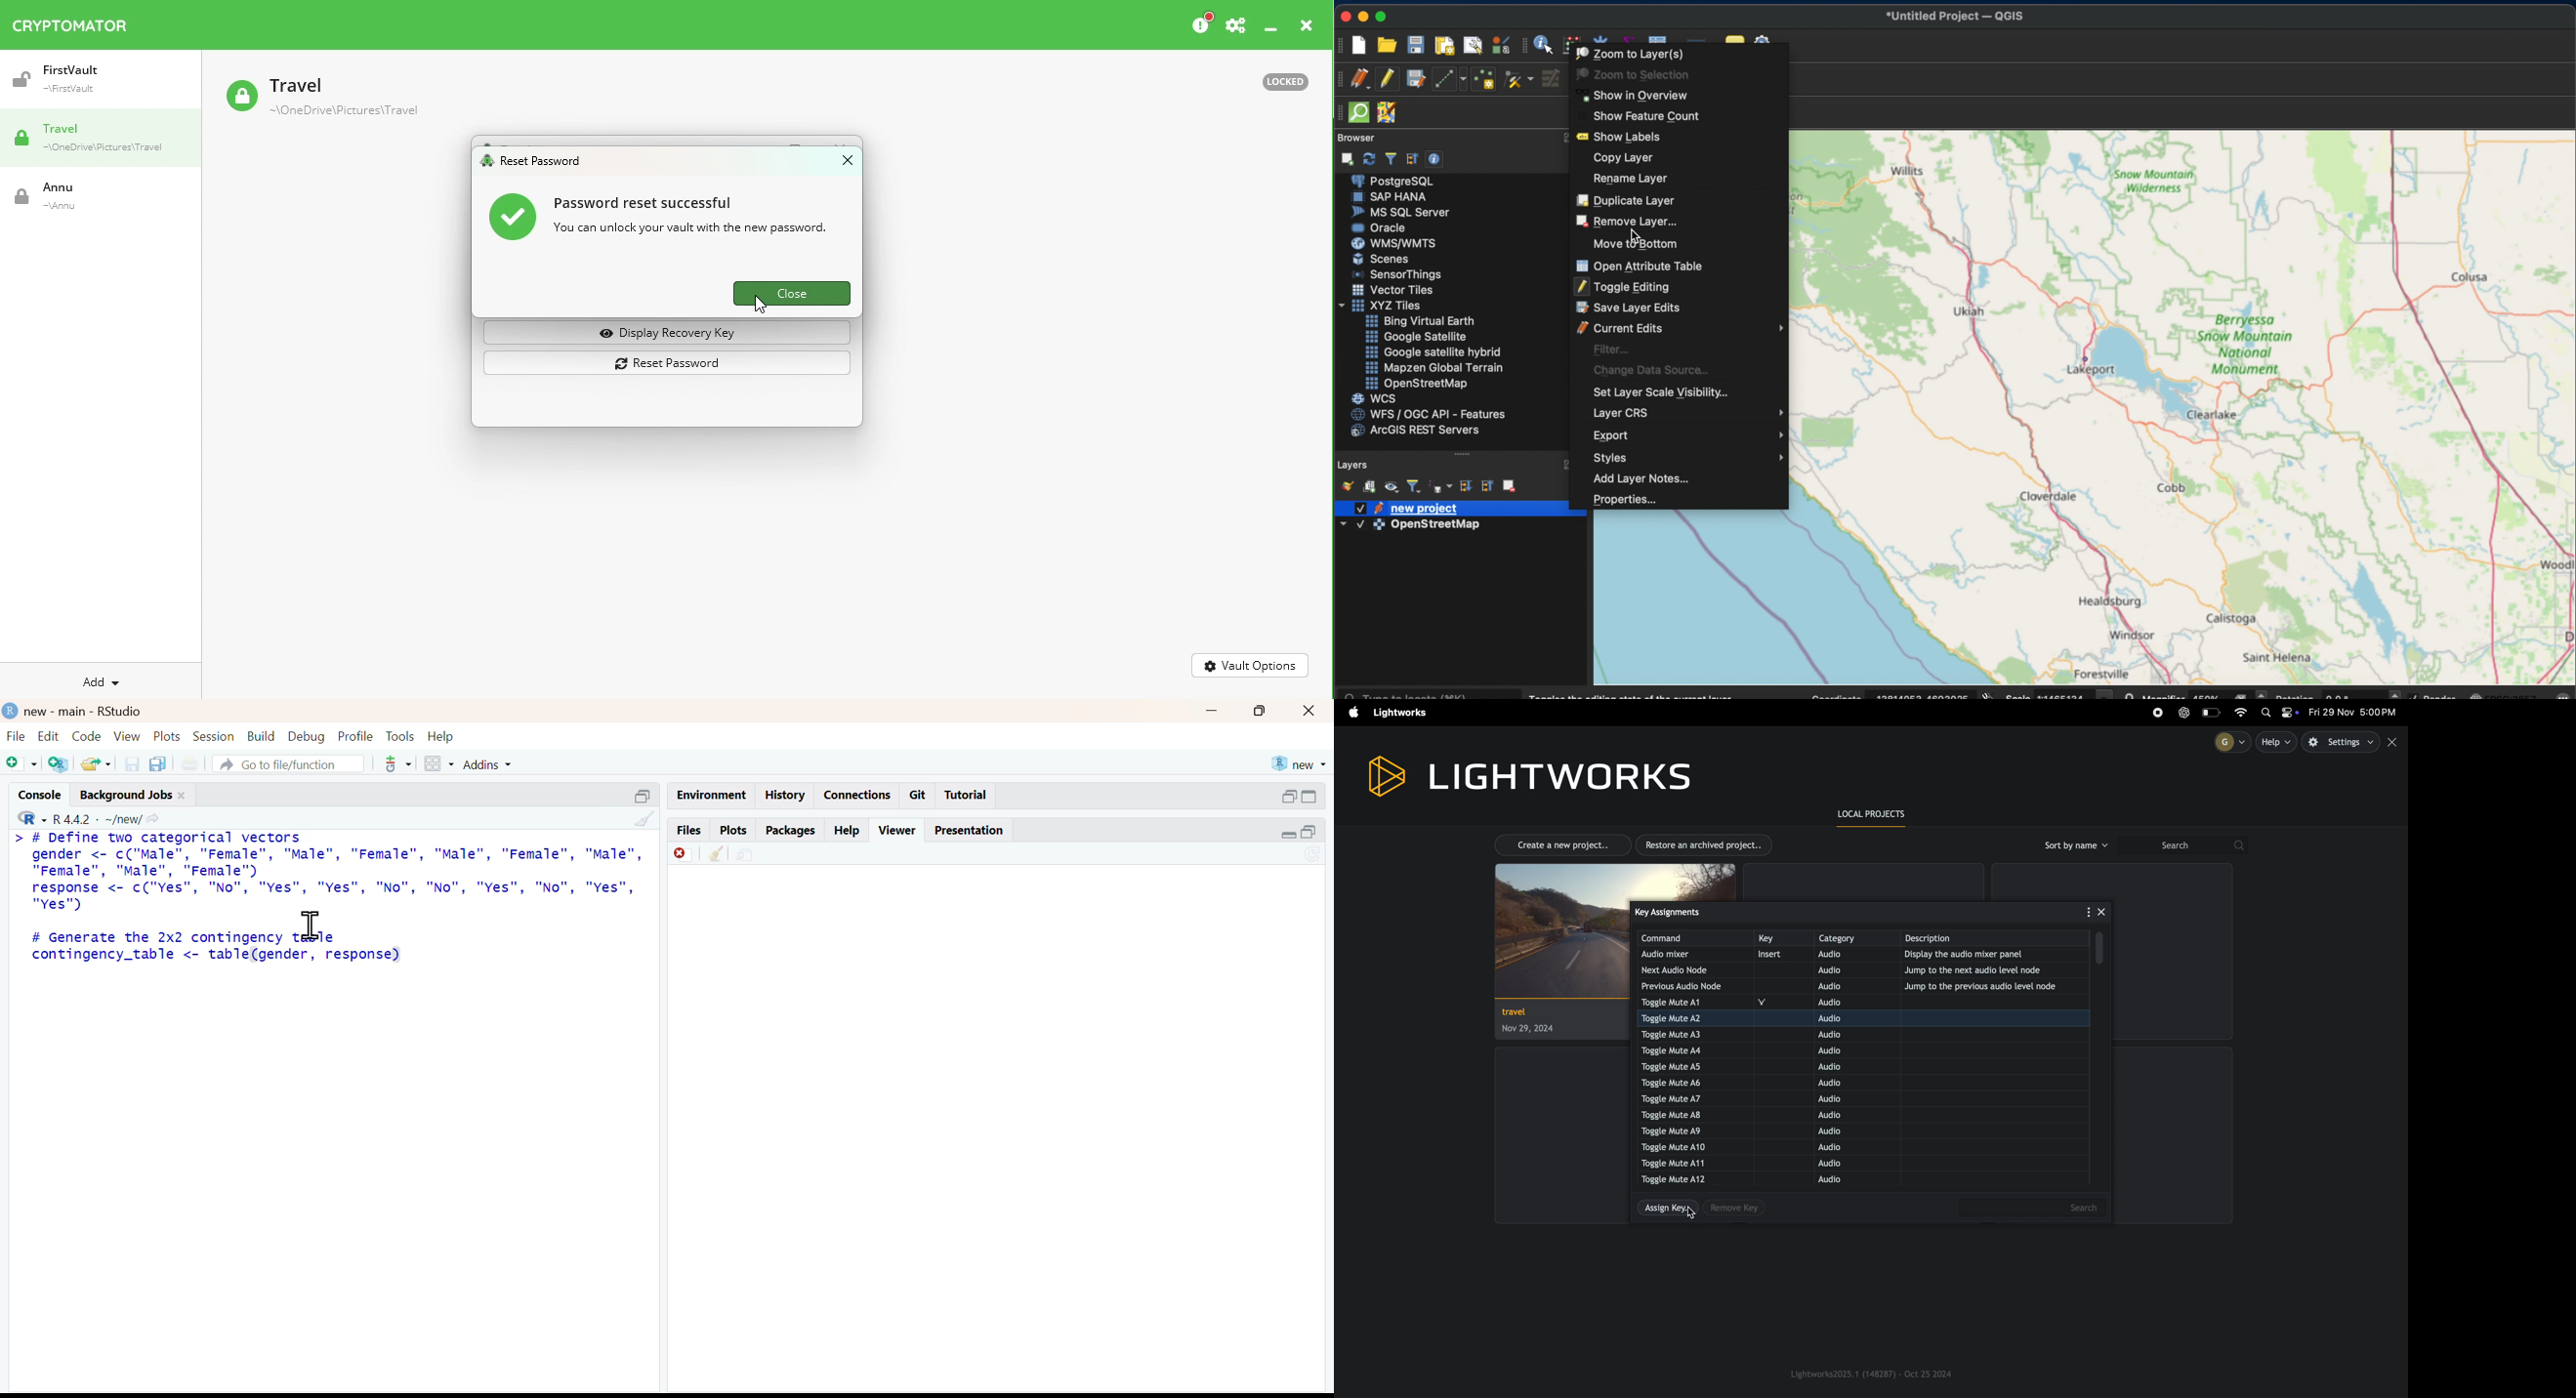  Describe the element at coordinates (1301, 764) in the screenshot. I see `new` at that location.